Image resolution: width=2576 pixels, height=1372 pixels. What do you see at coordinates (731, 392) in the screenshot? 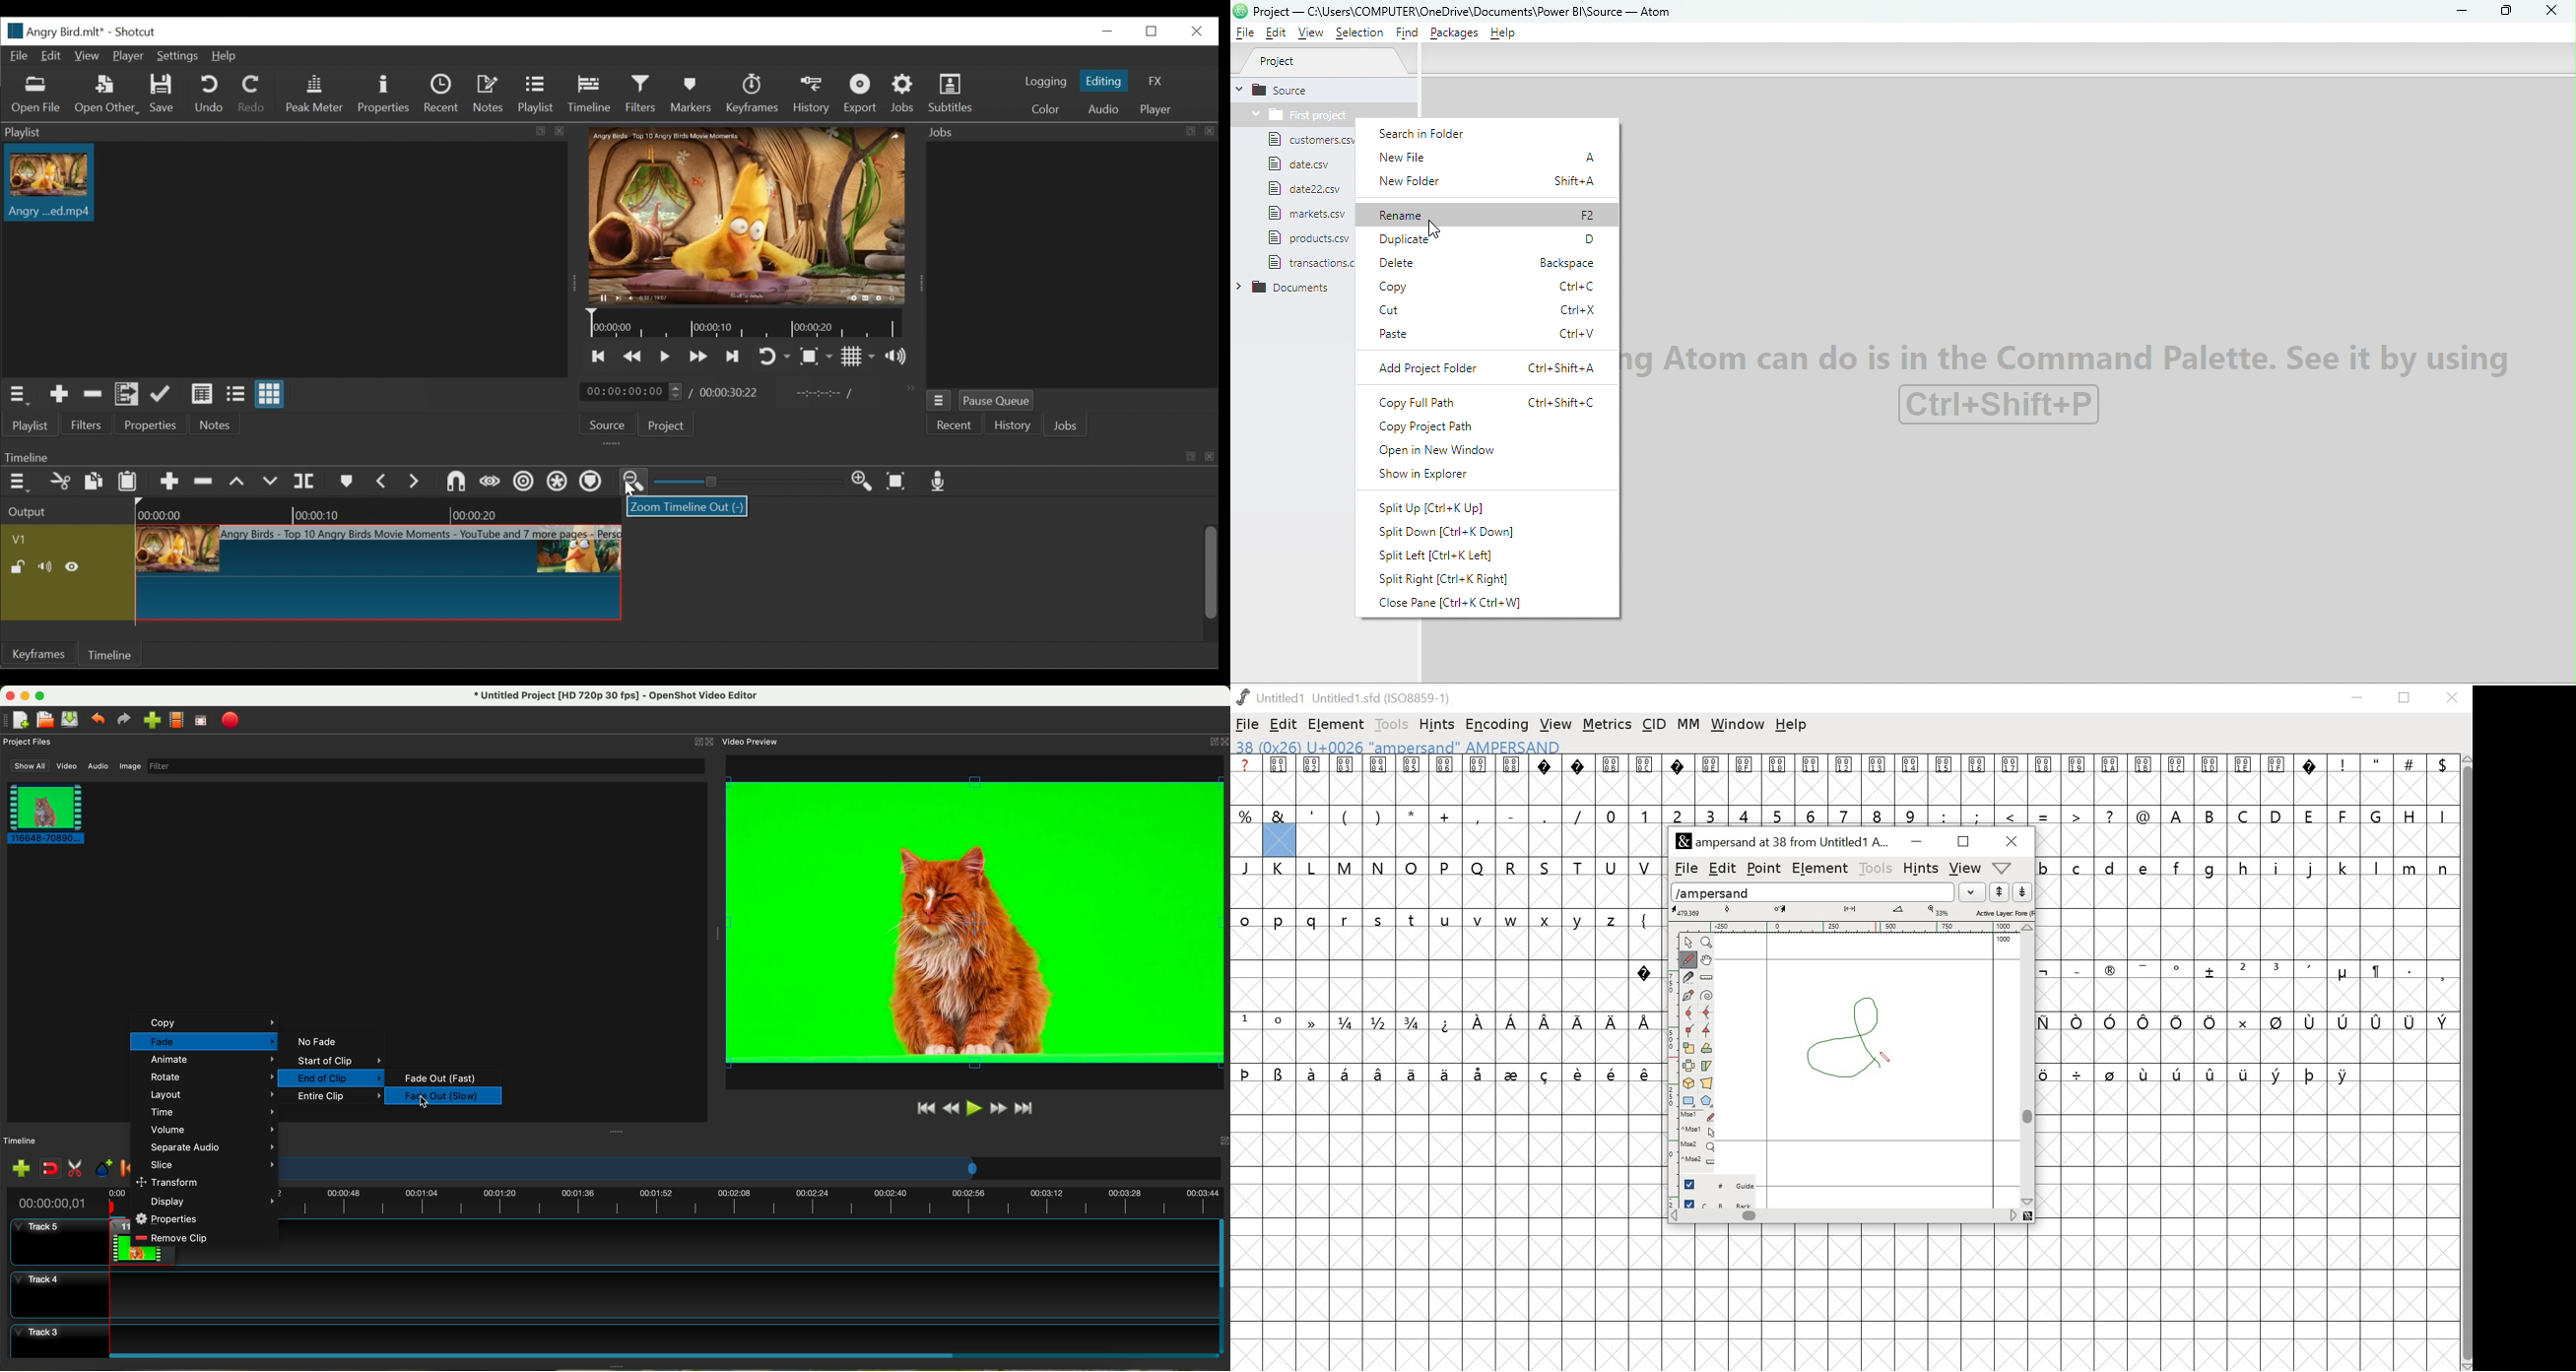
I see `Total Duration` at bounding box center [731, 392].